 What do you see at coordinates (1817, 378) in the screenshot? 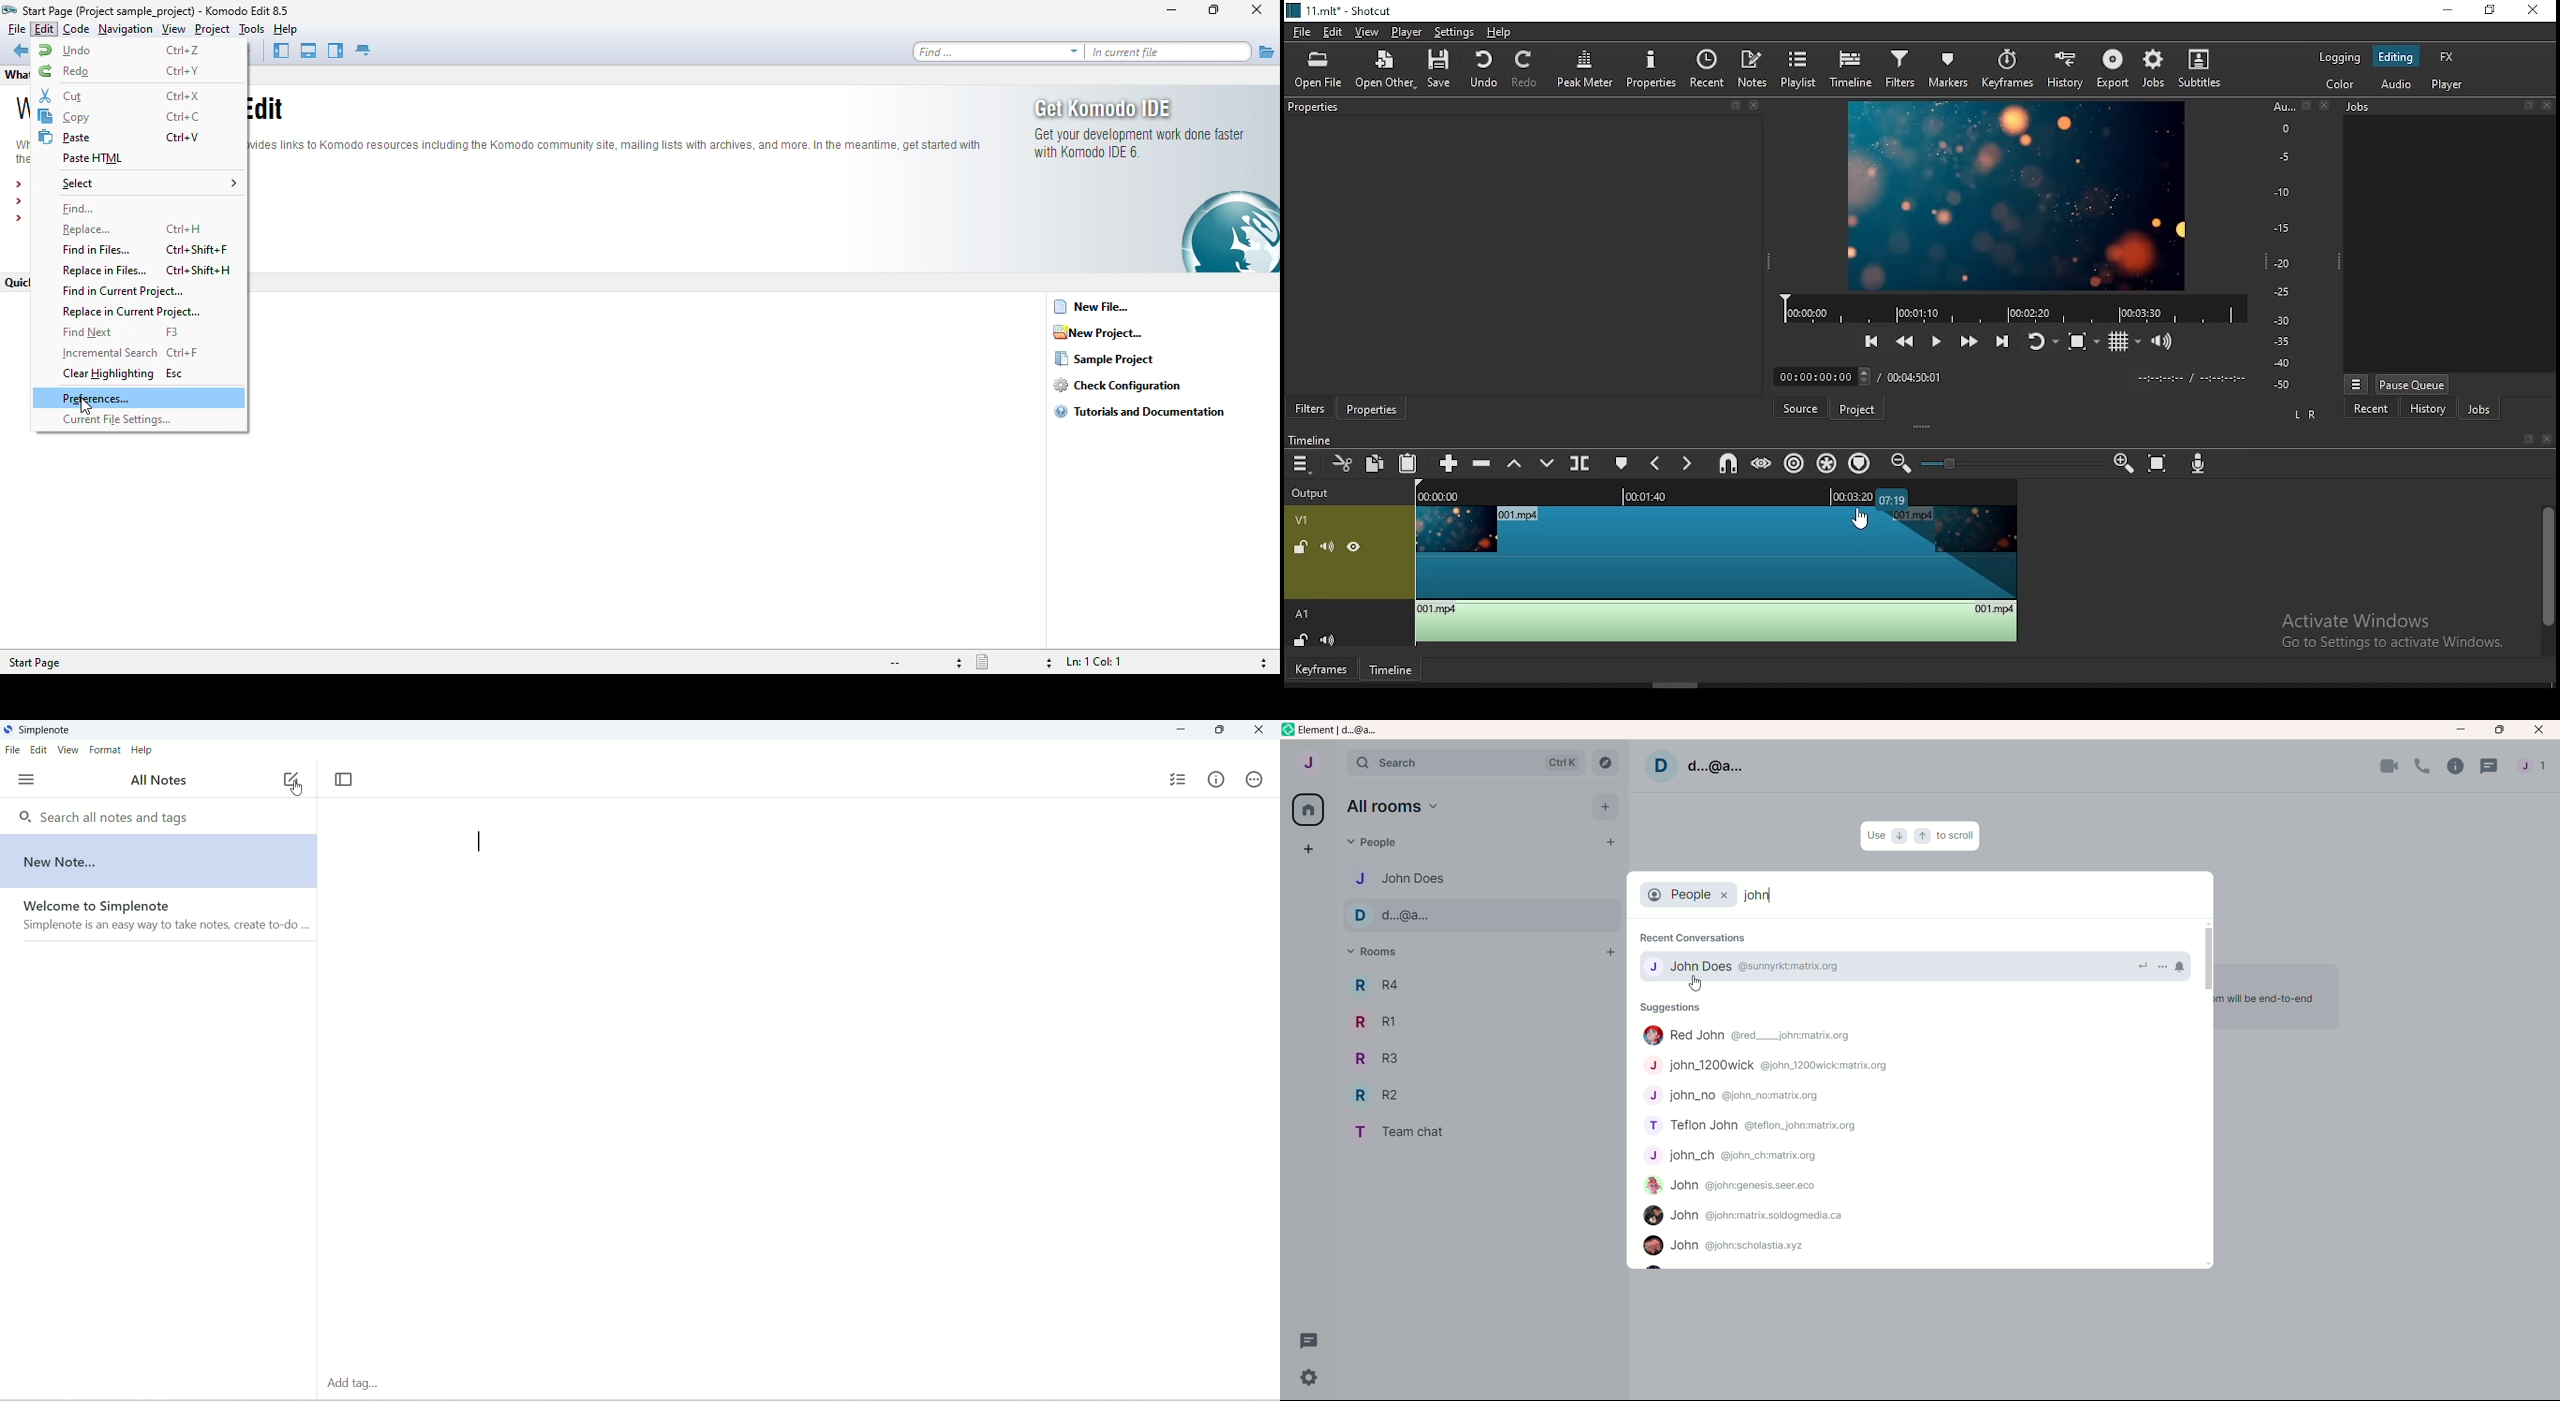
I see `elapsed time` at bounding box center [1817, 378].